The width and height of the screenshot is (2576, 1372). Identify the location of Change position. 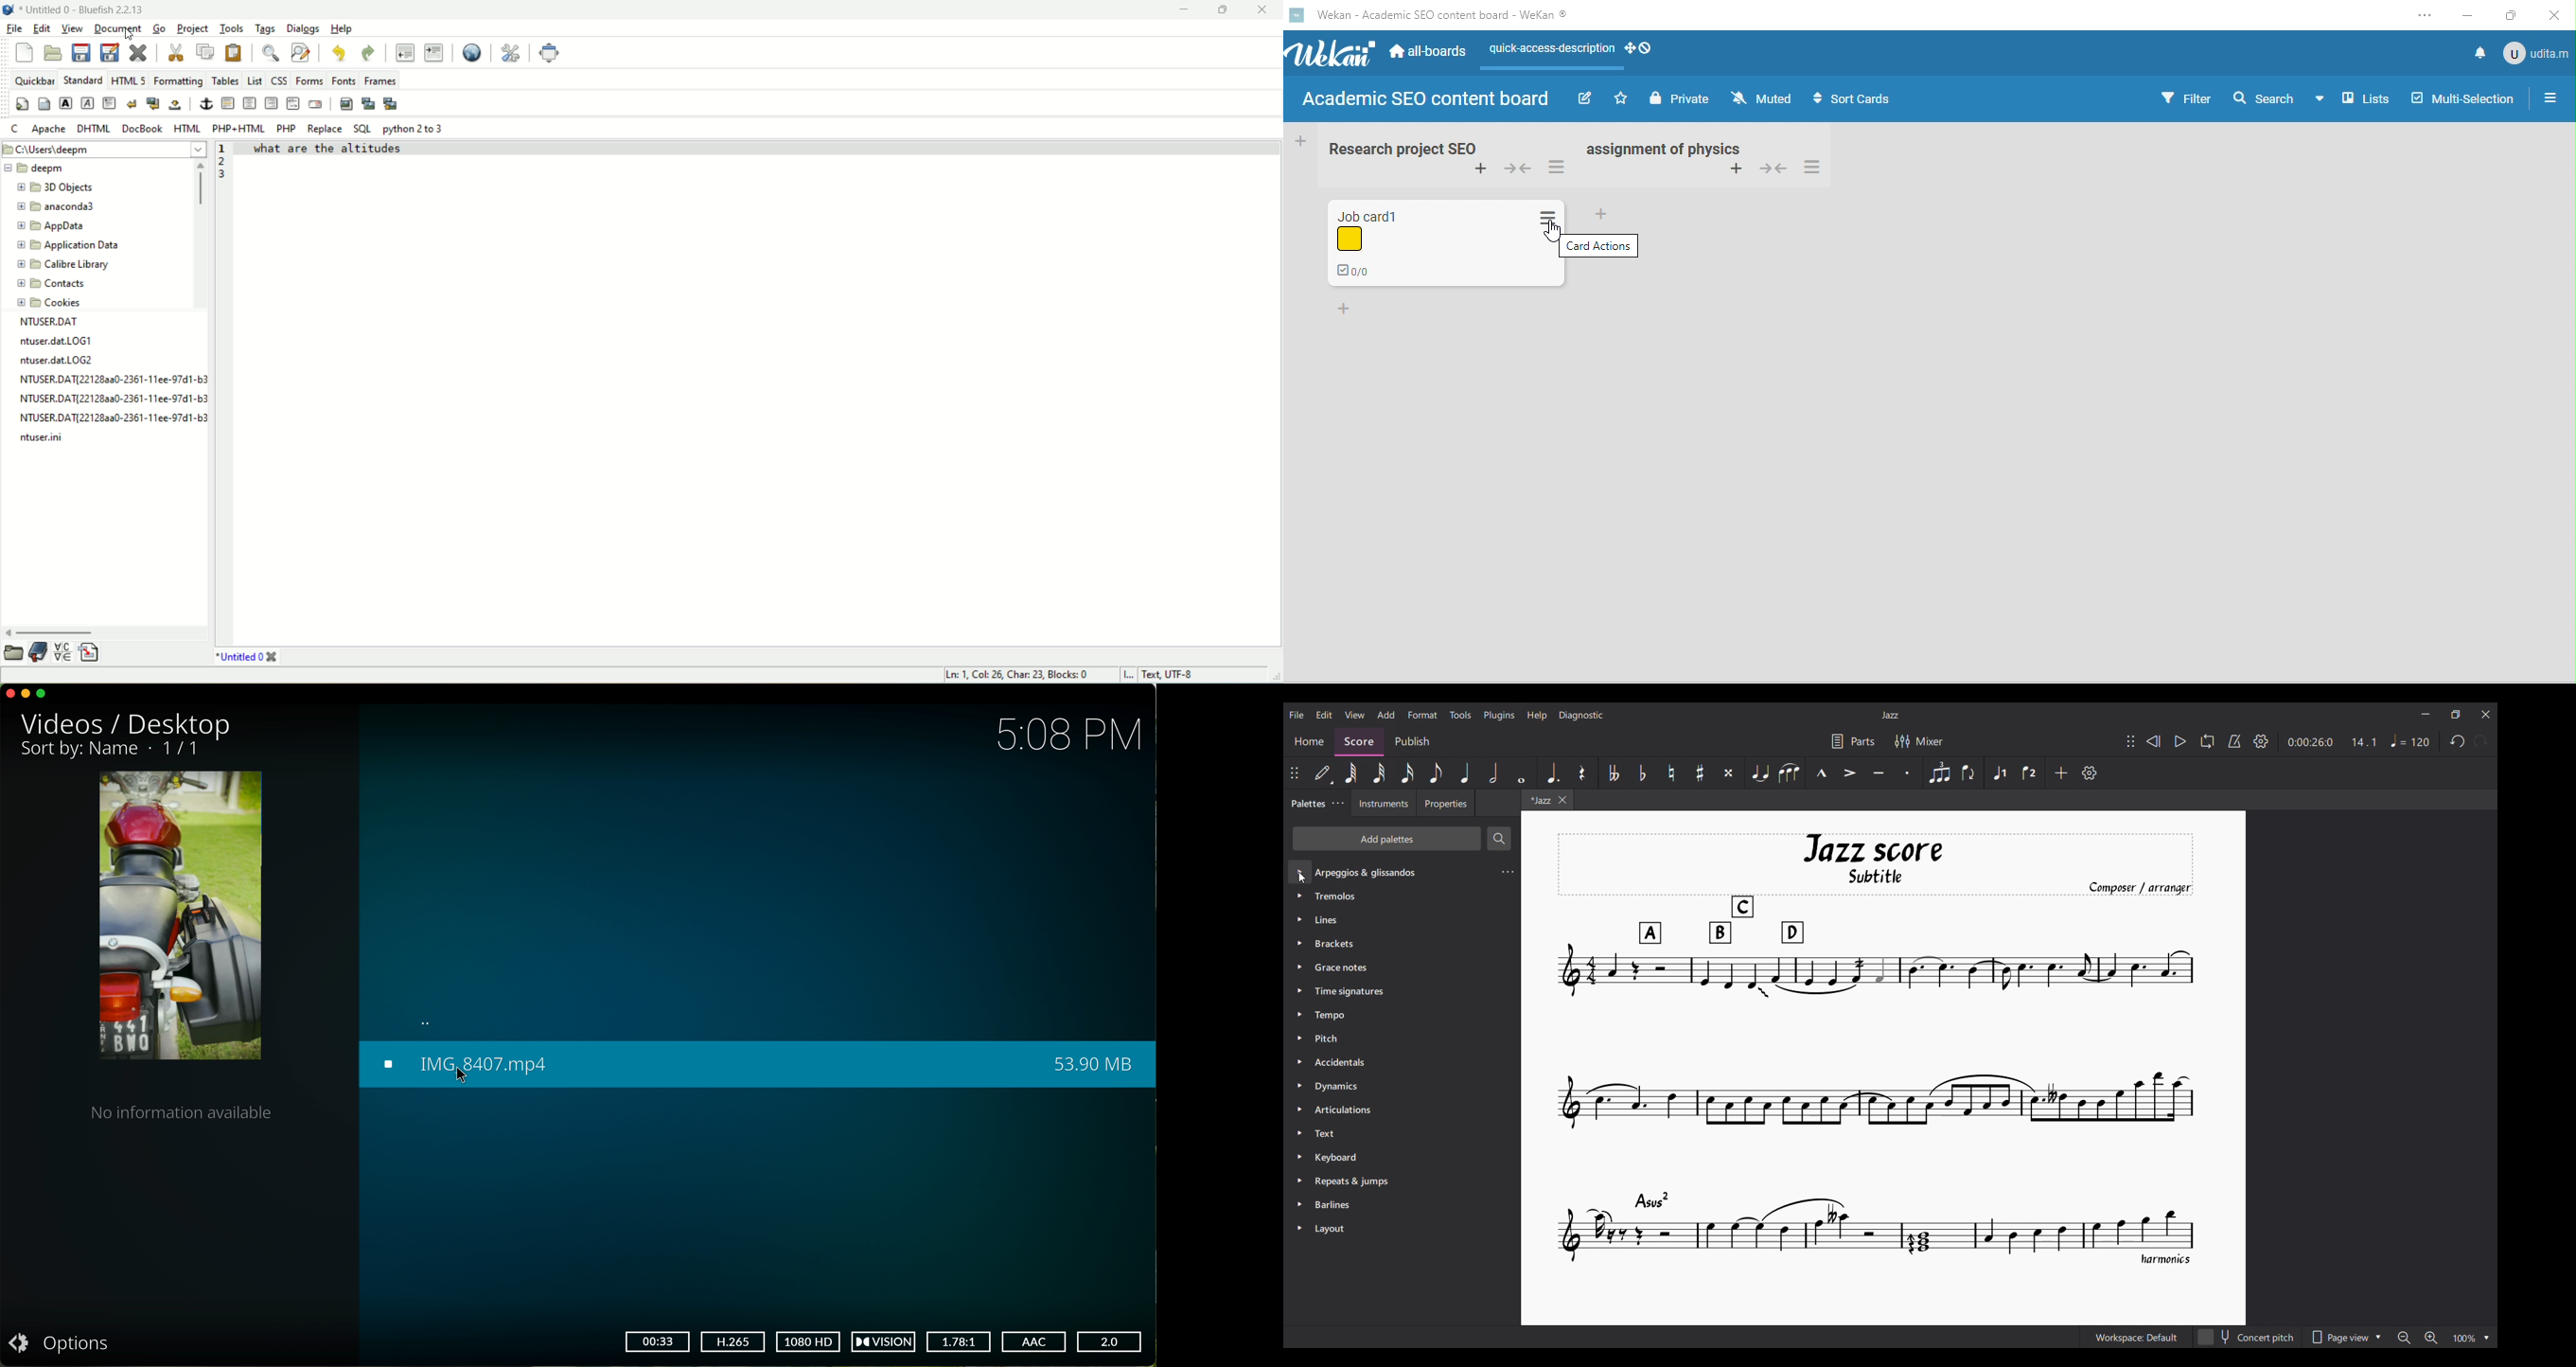
(1295, 773).